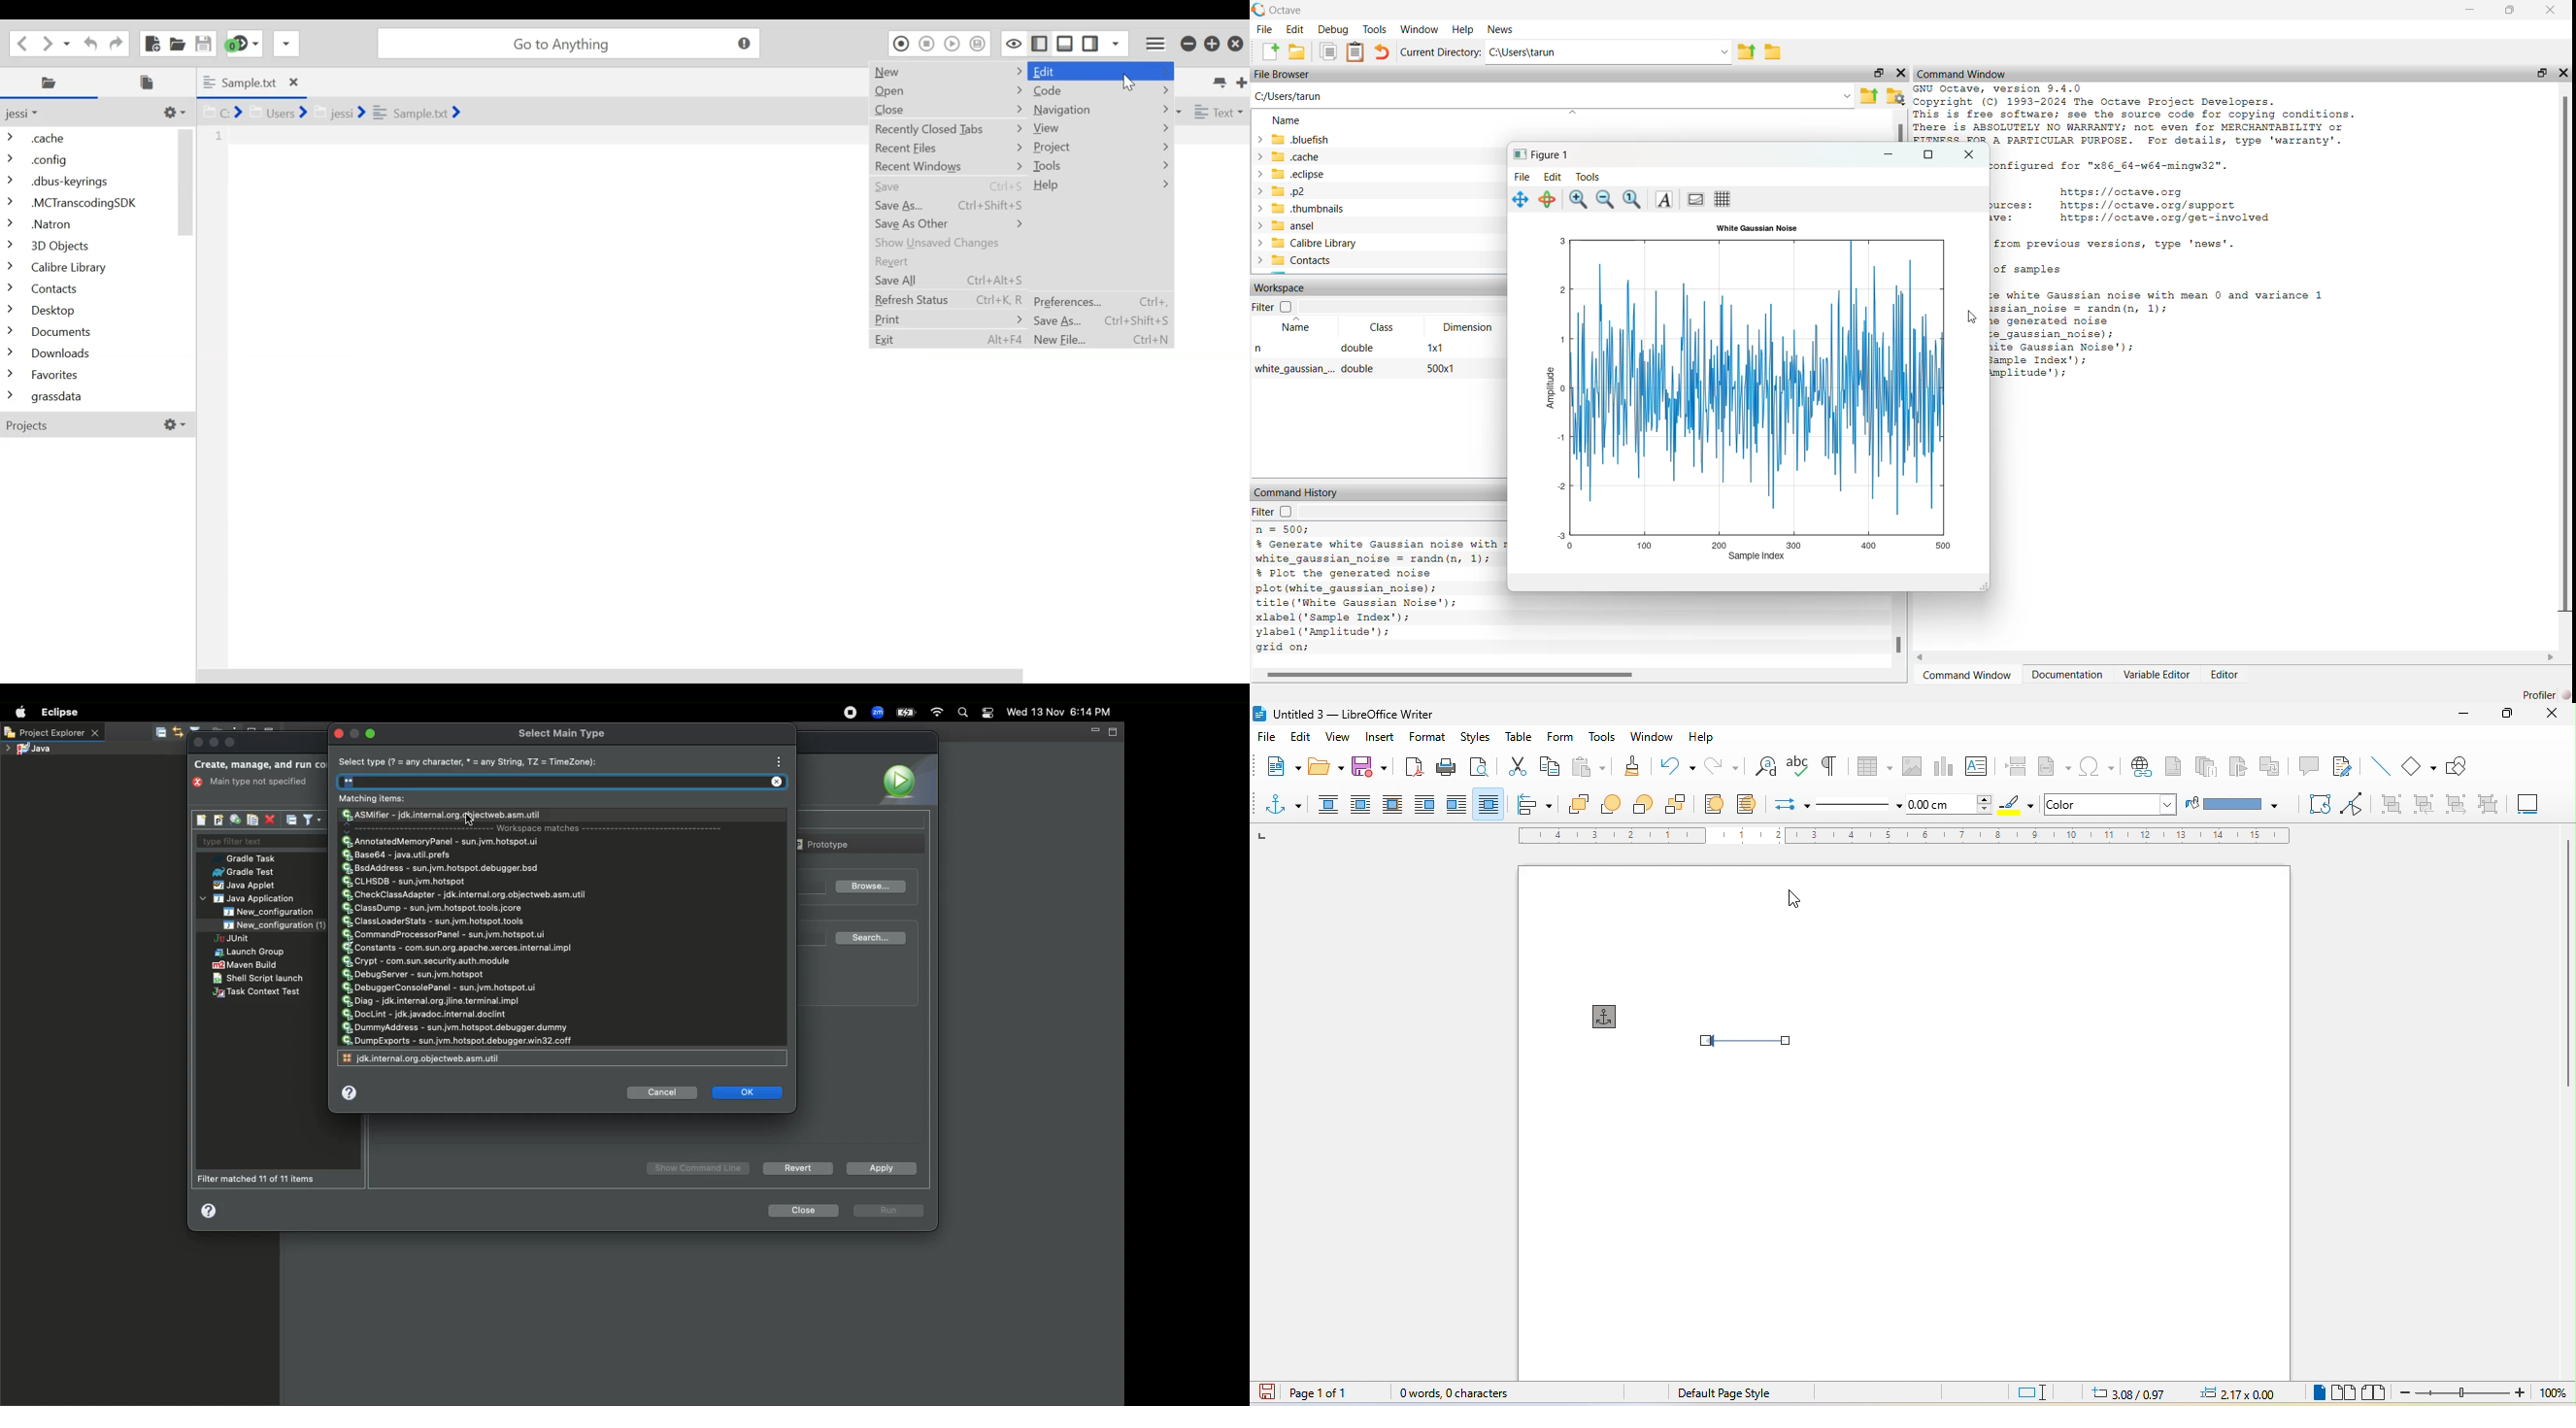 The height and width of the screenshot is (1428, 2576). What do you see at coordinates (1723, 1392) in the screenshot?
I see `default page style` at bounding box center [1723, 1392].